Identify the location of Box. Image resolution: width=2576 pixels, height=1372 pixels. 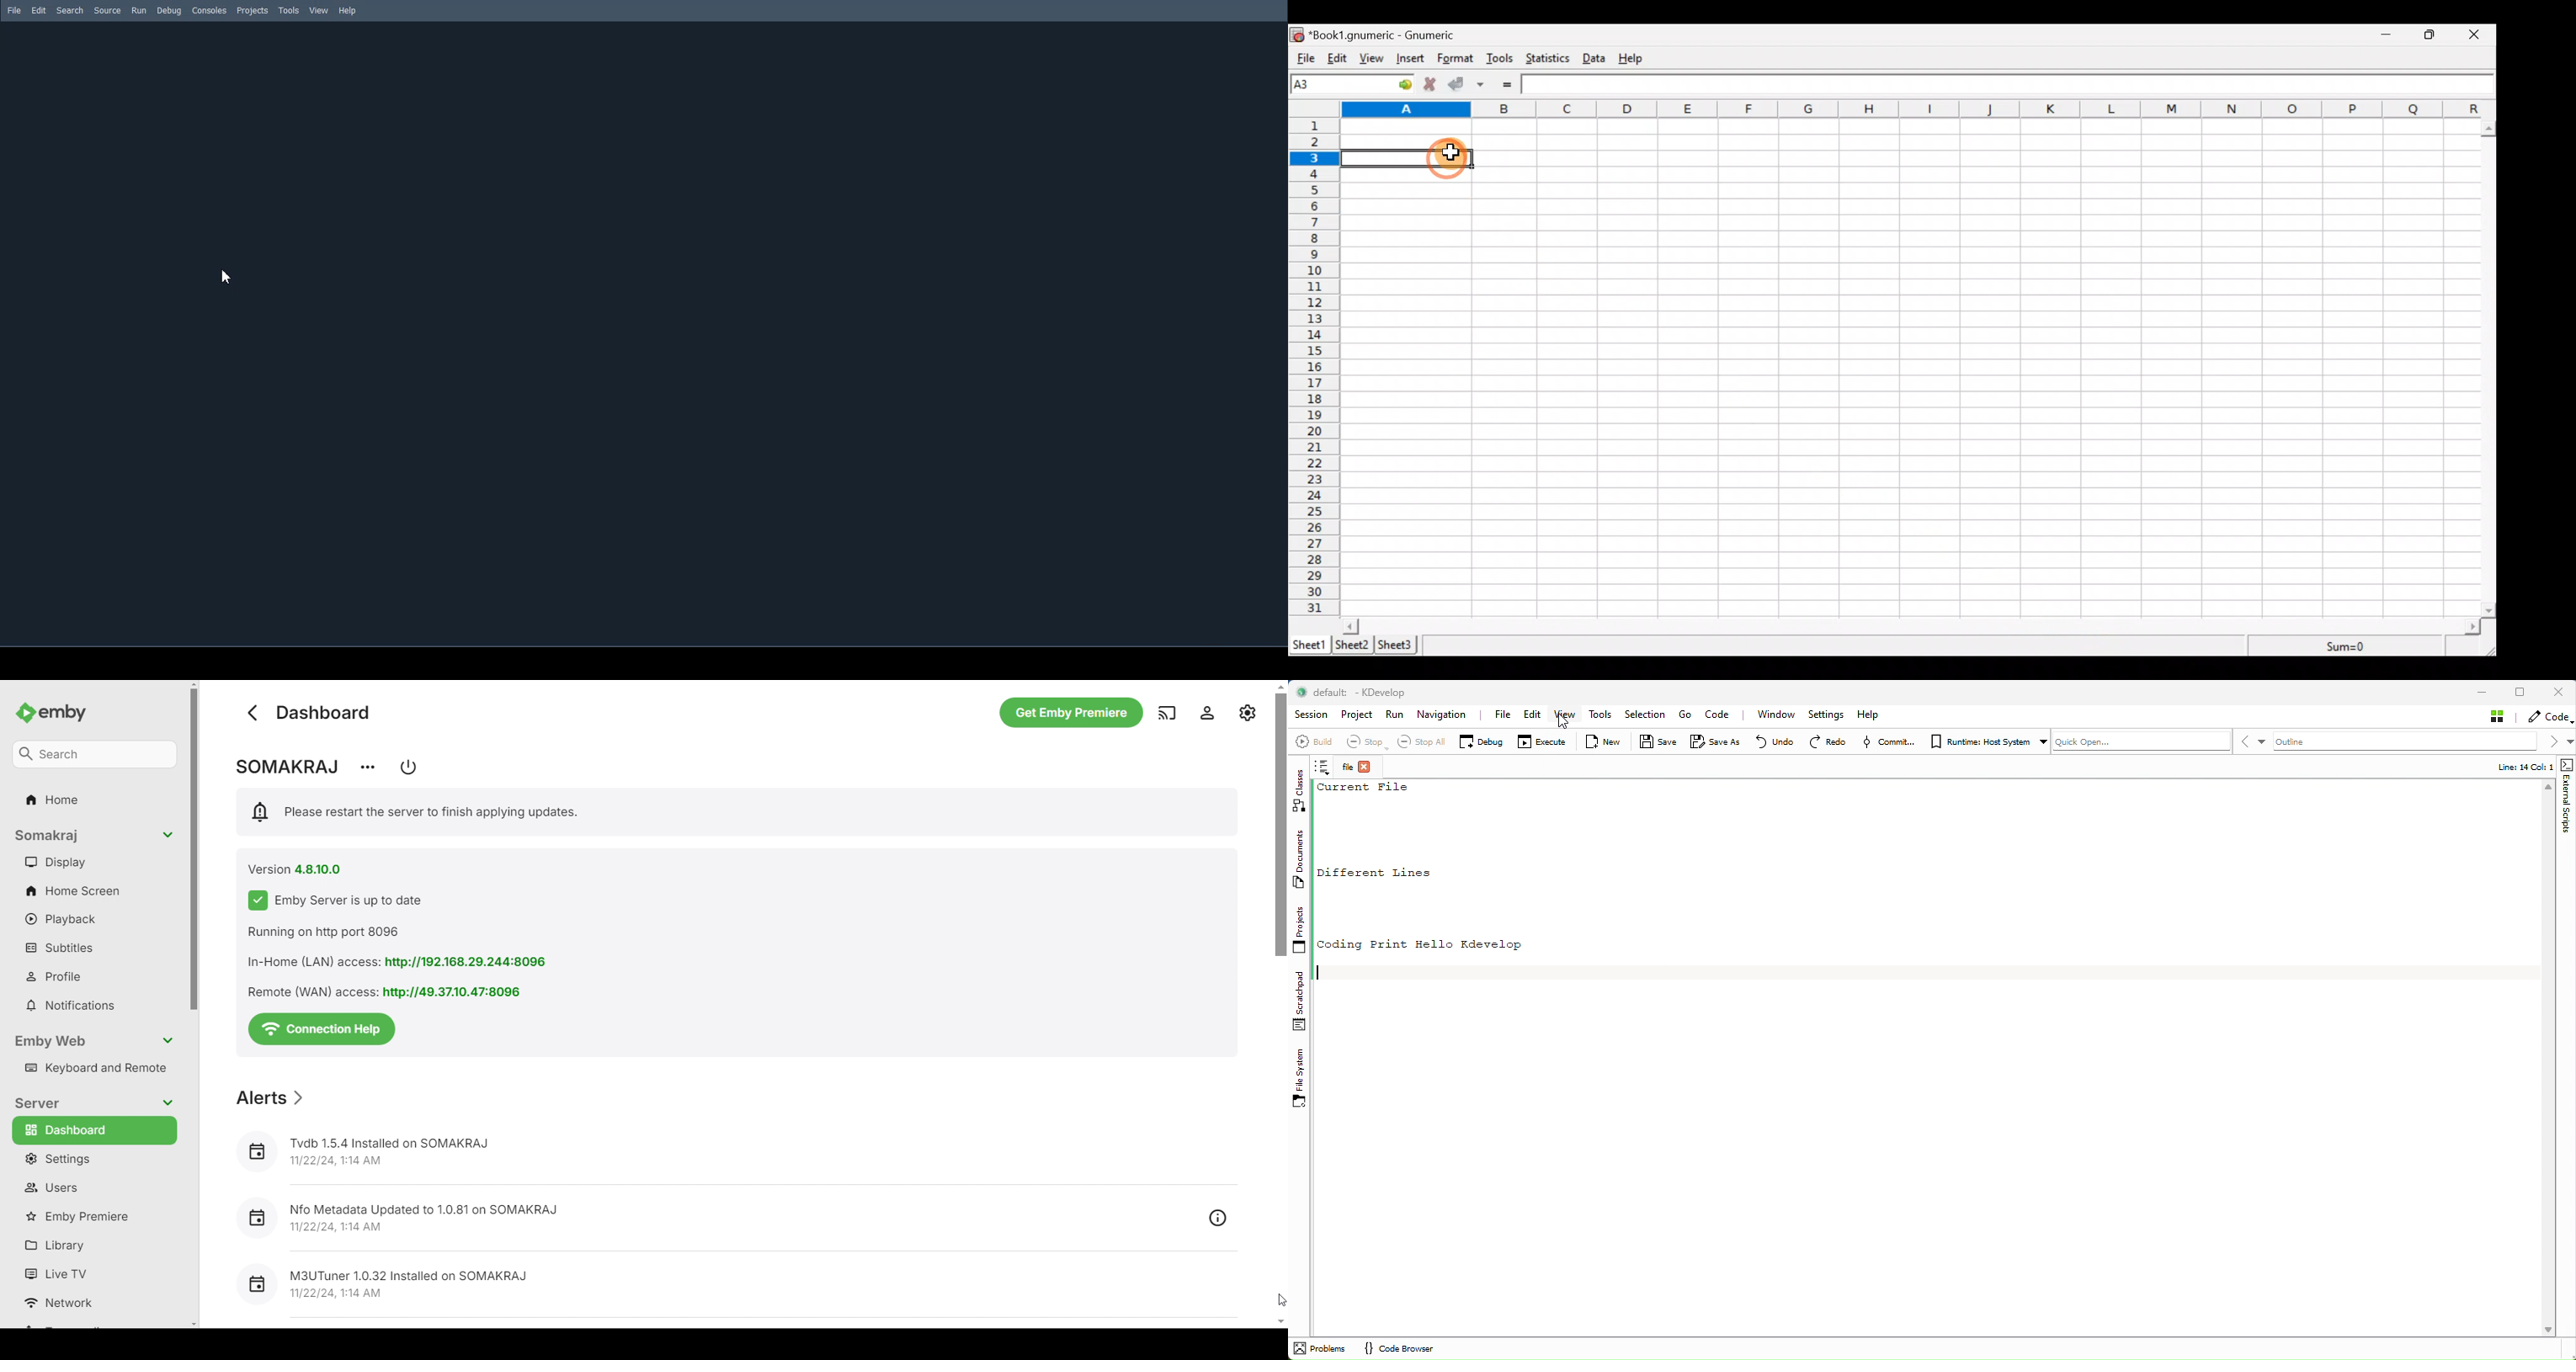
(2522, 692).